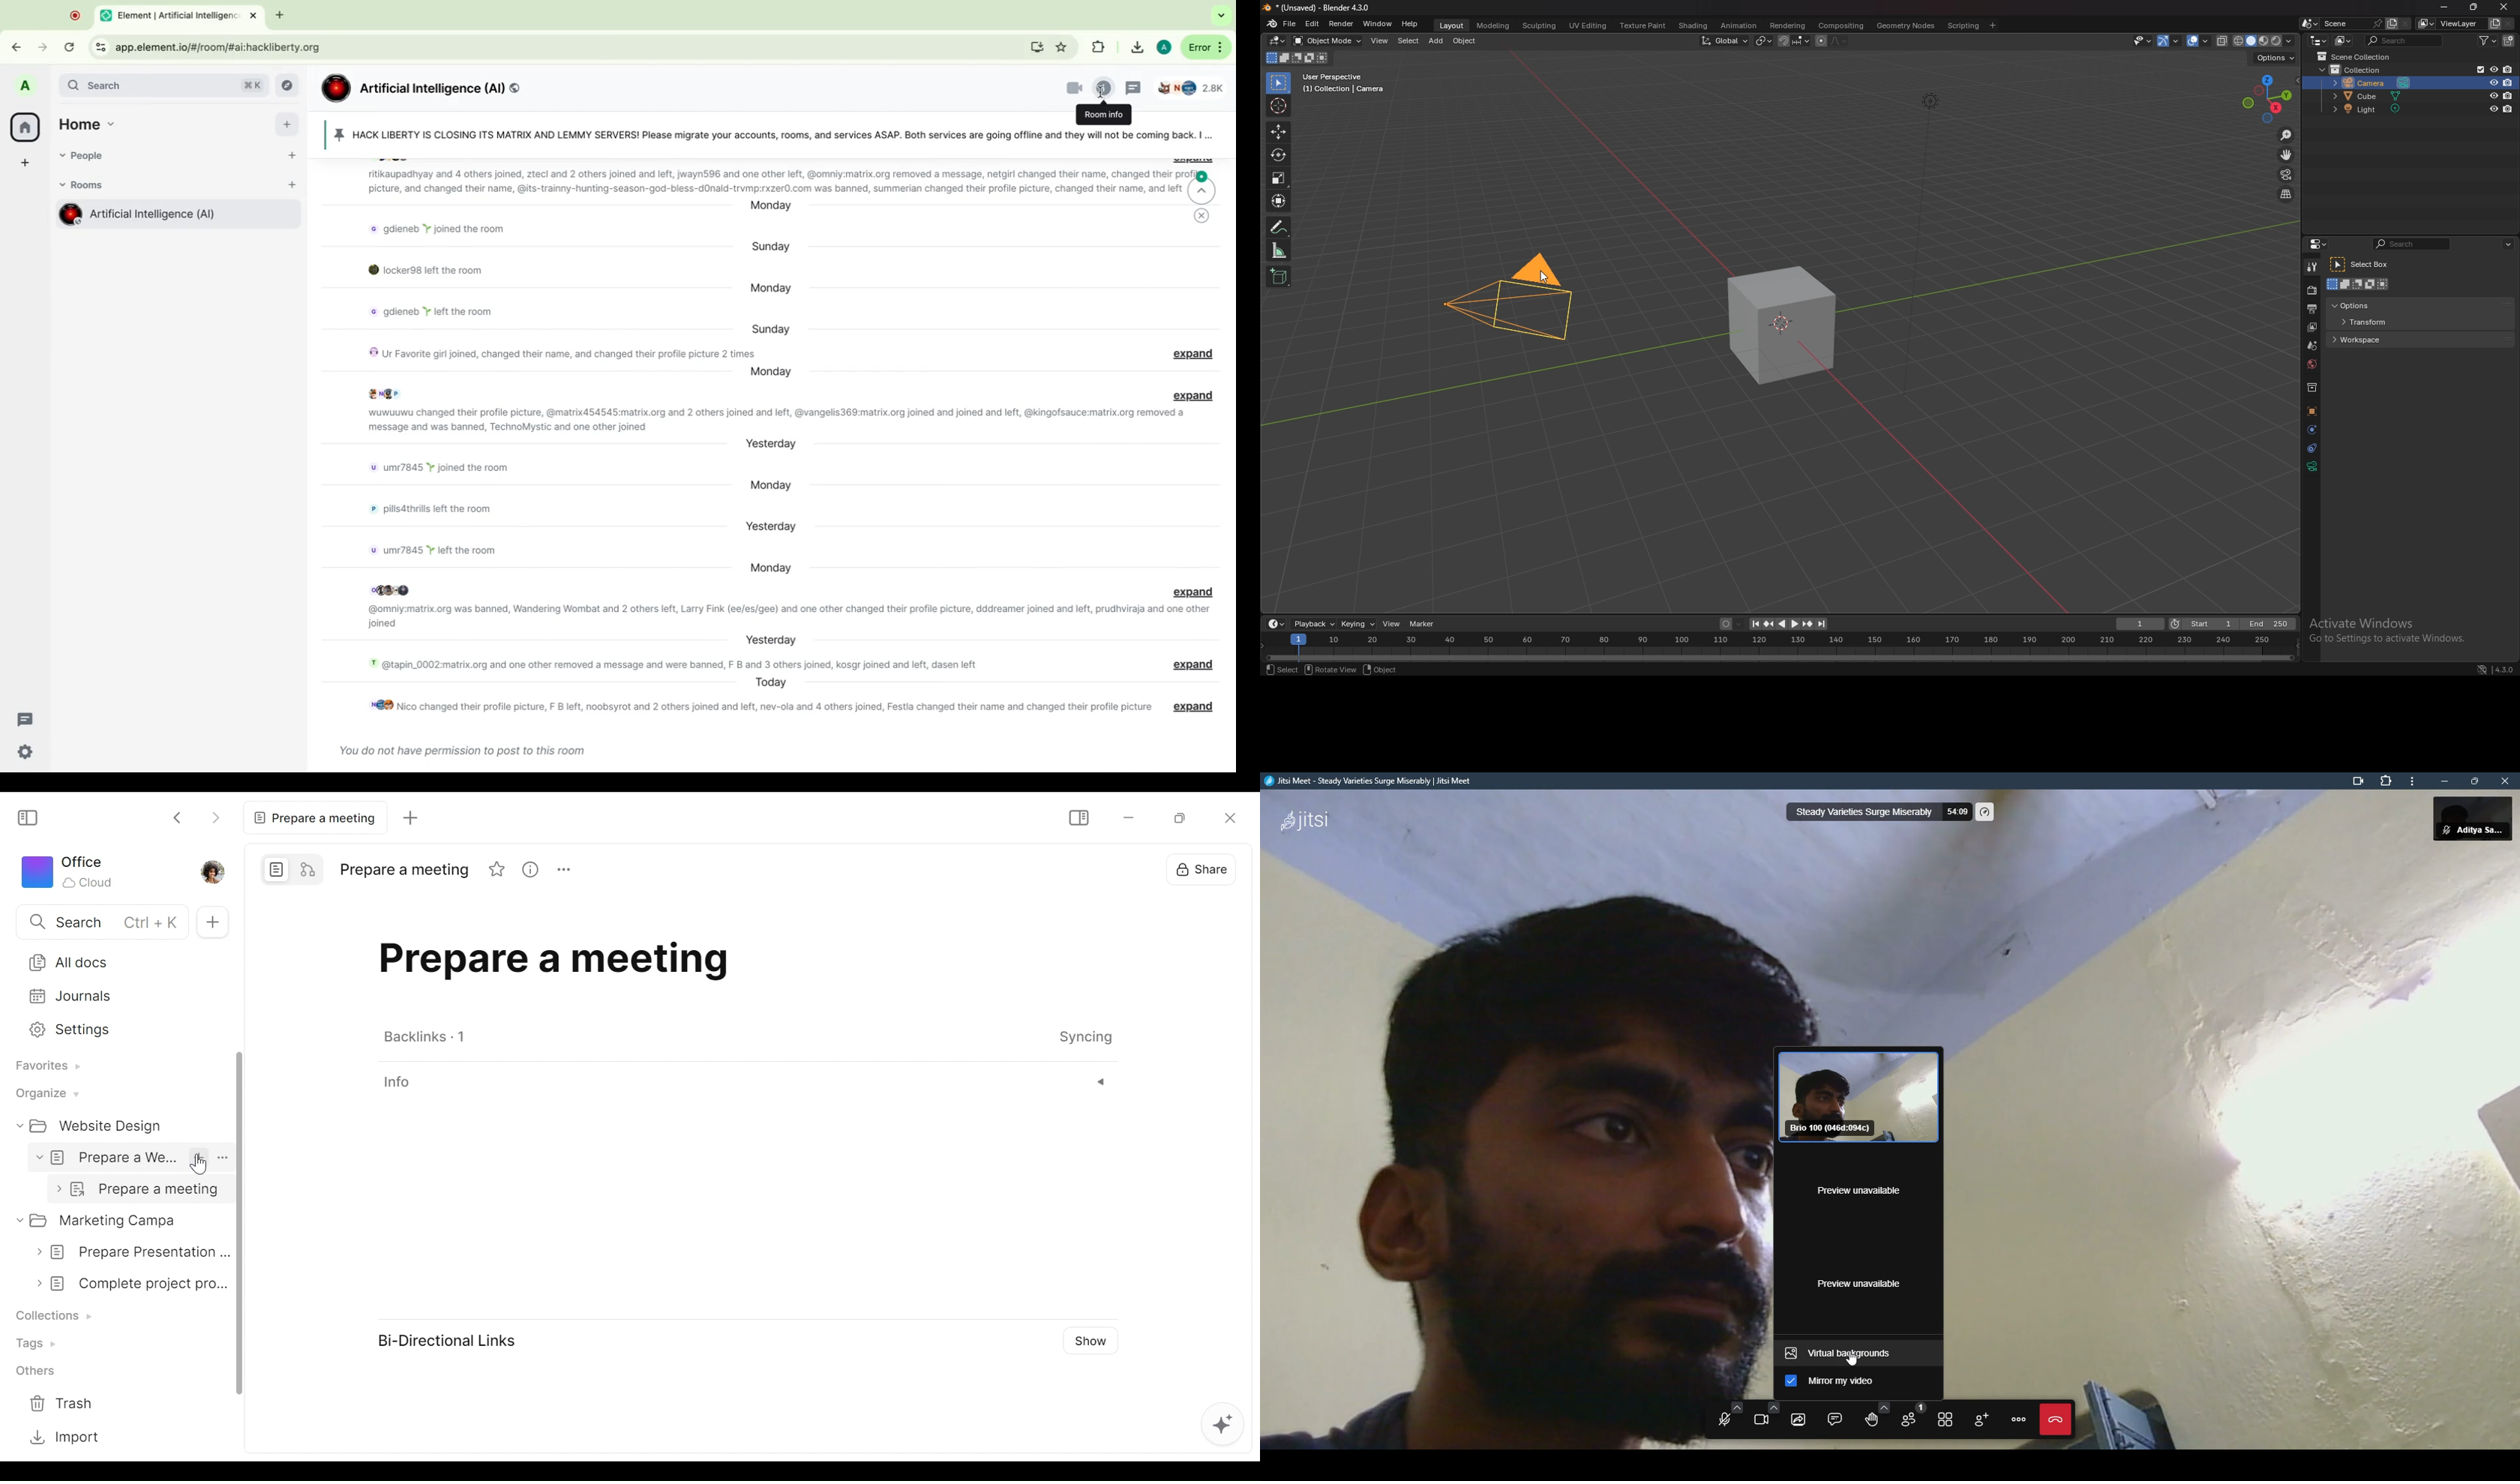  Describe the element at coordinates (1103, 88) in the screenshot. I see `room info` at that location.